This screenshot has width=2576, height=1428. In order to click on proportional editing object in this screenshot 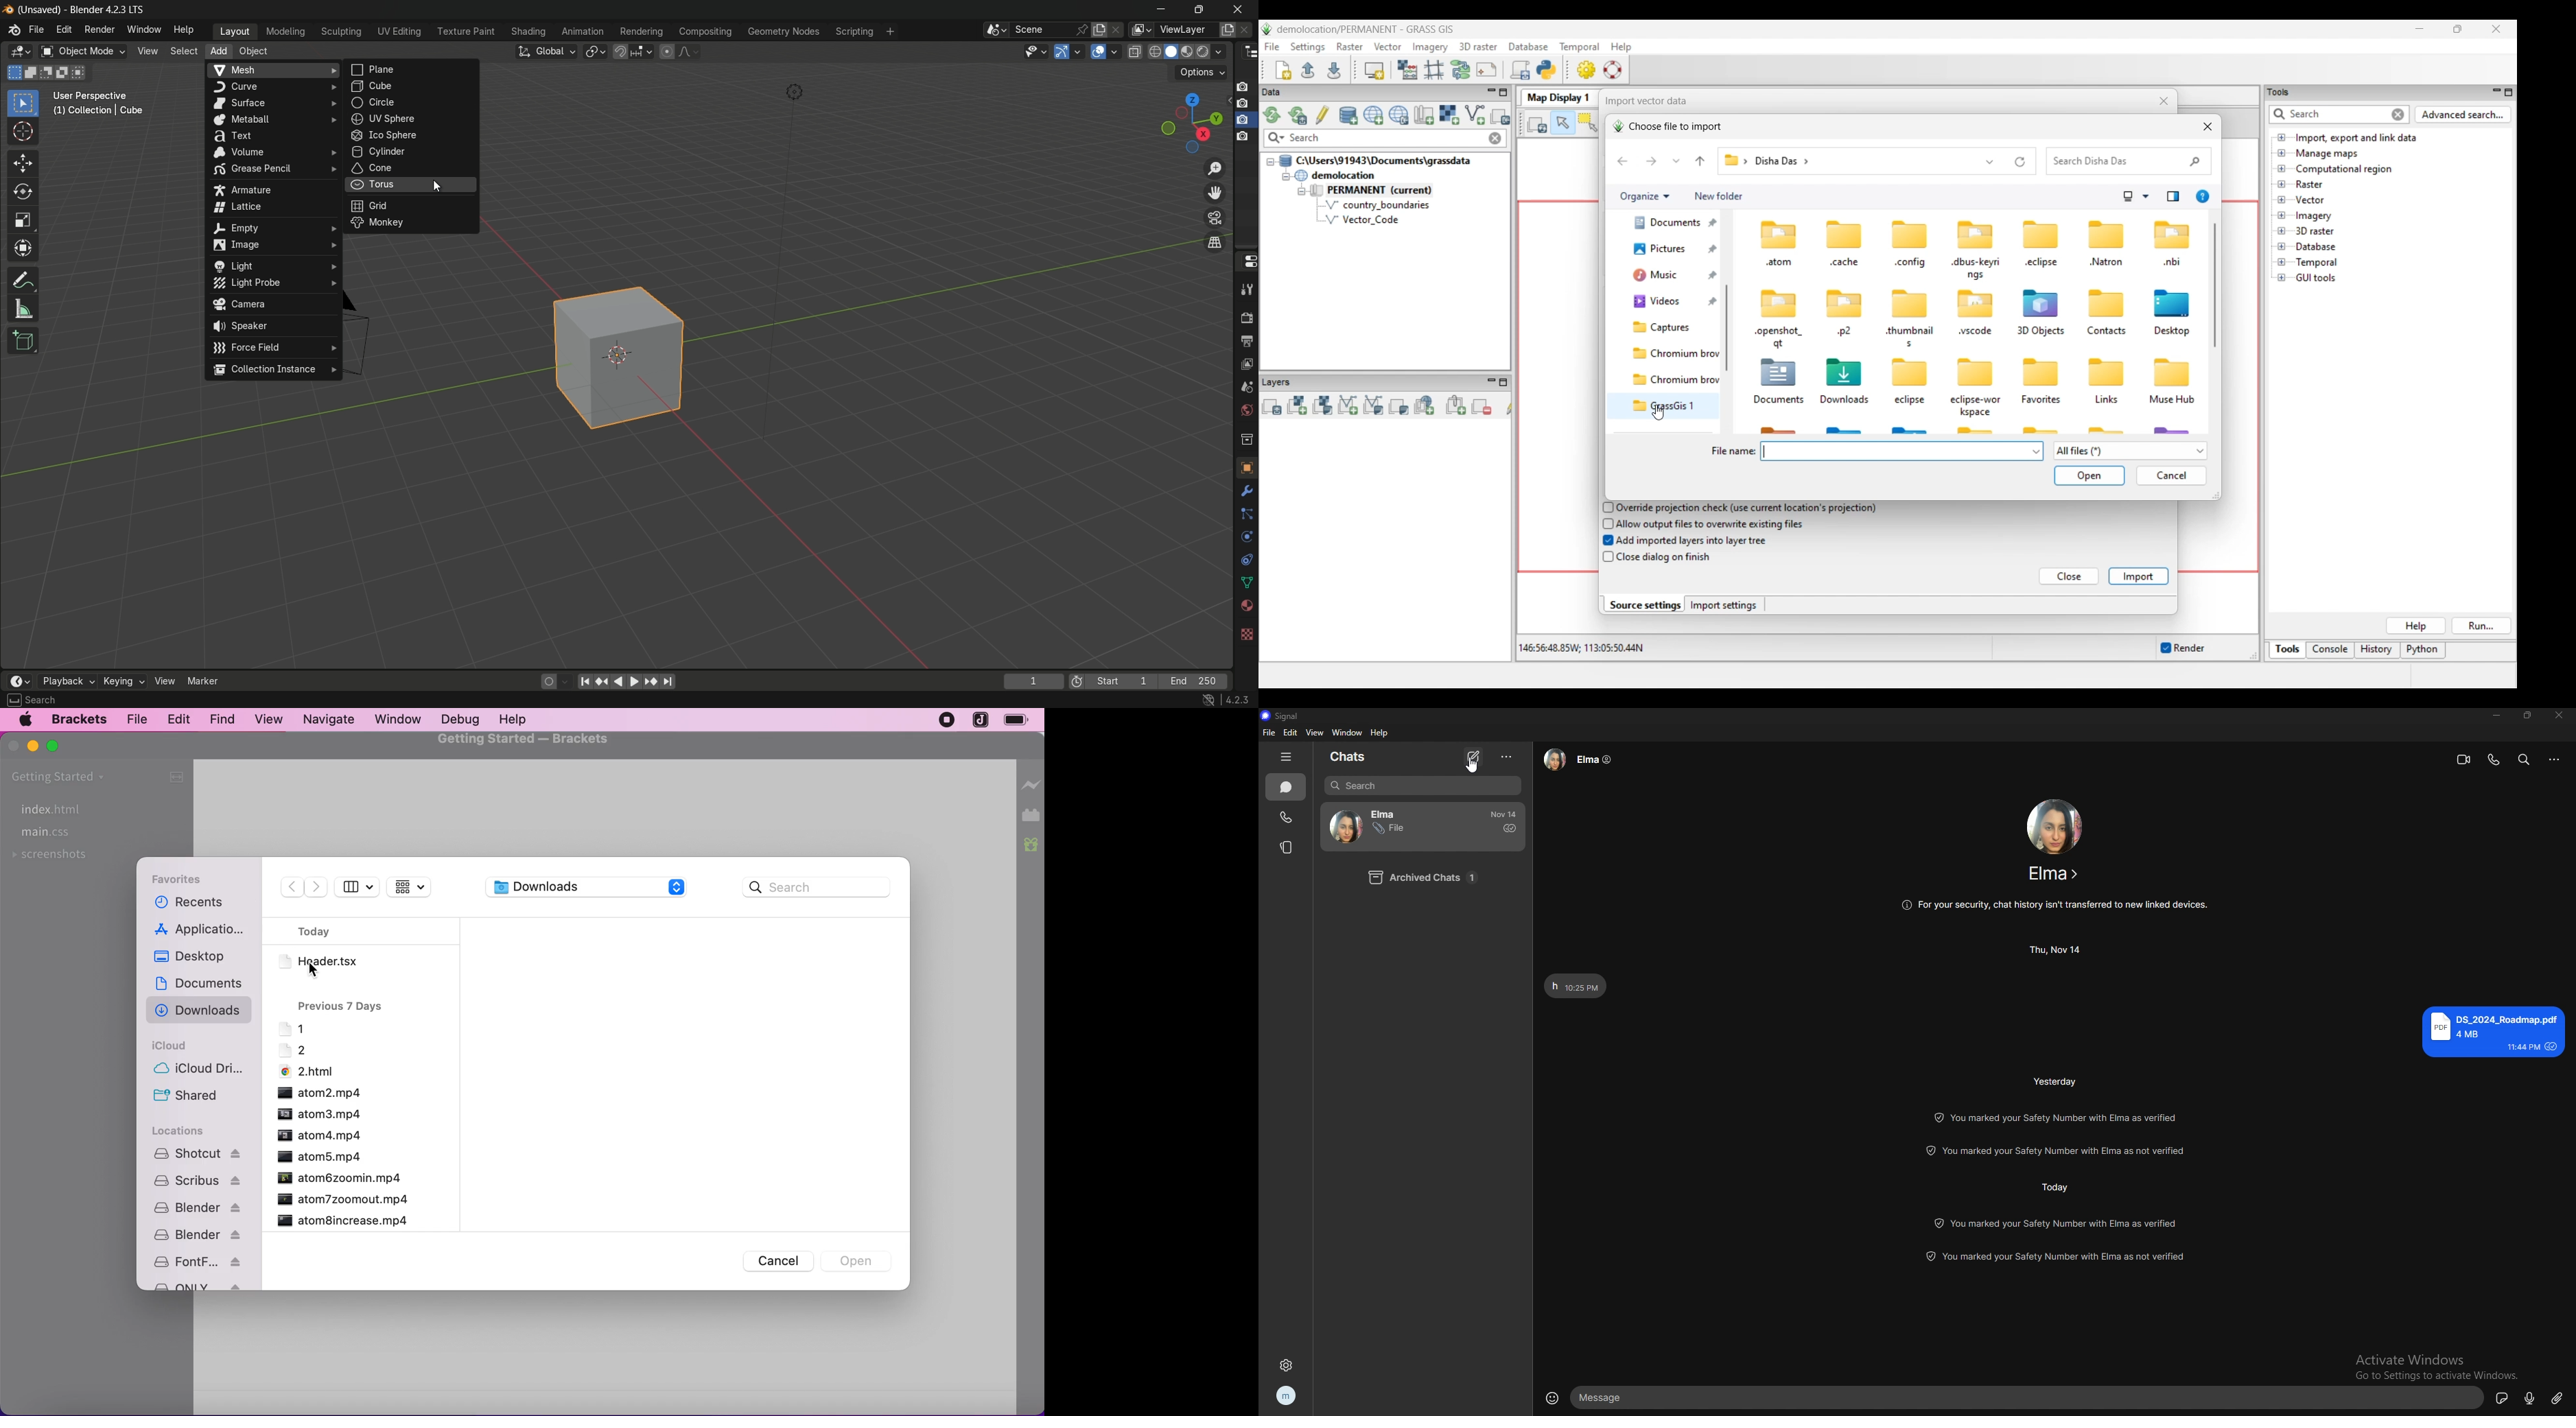, I will do `click(666, 51)`.